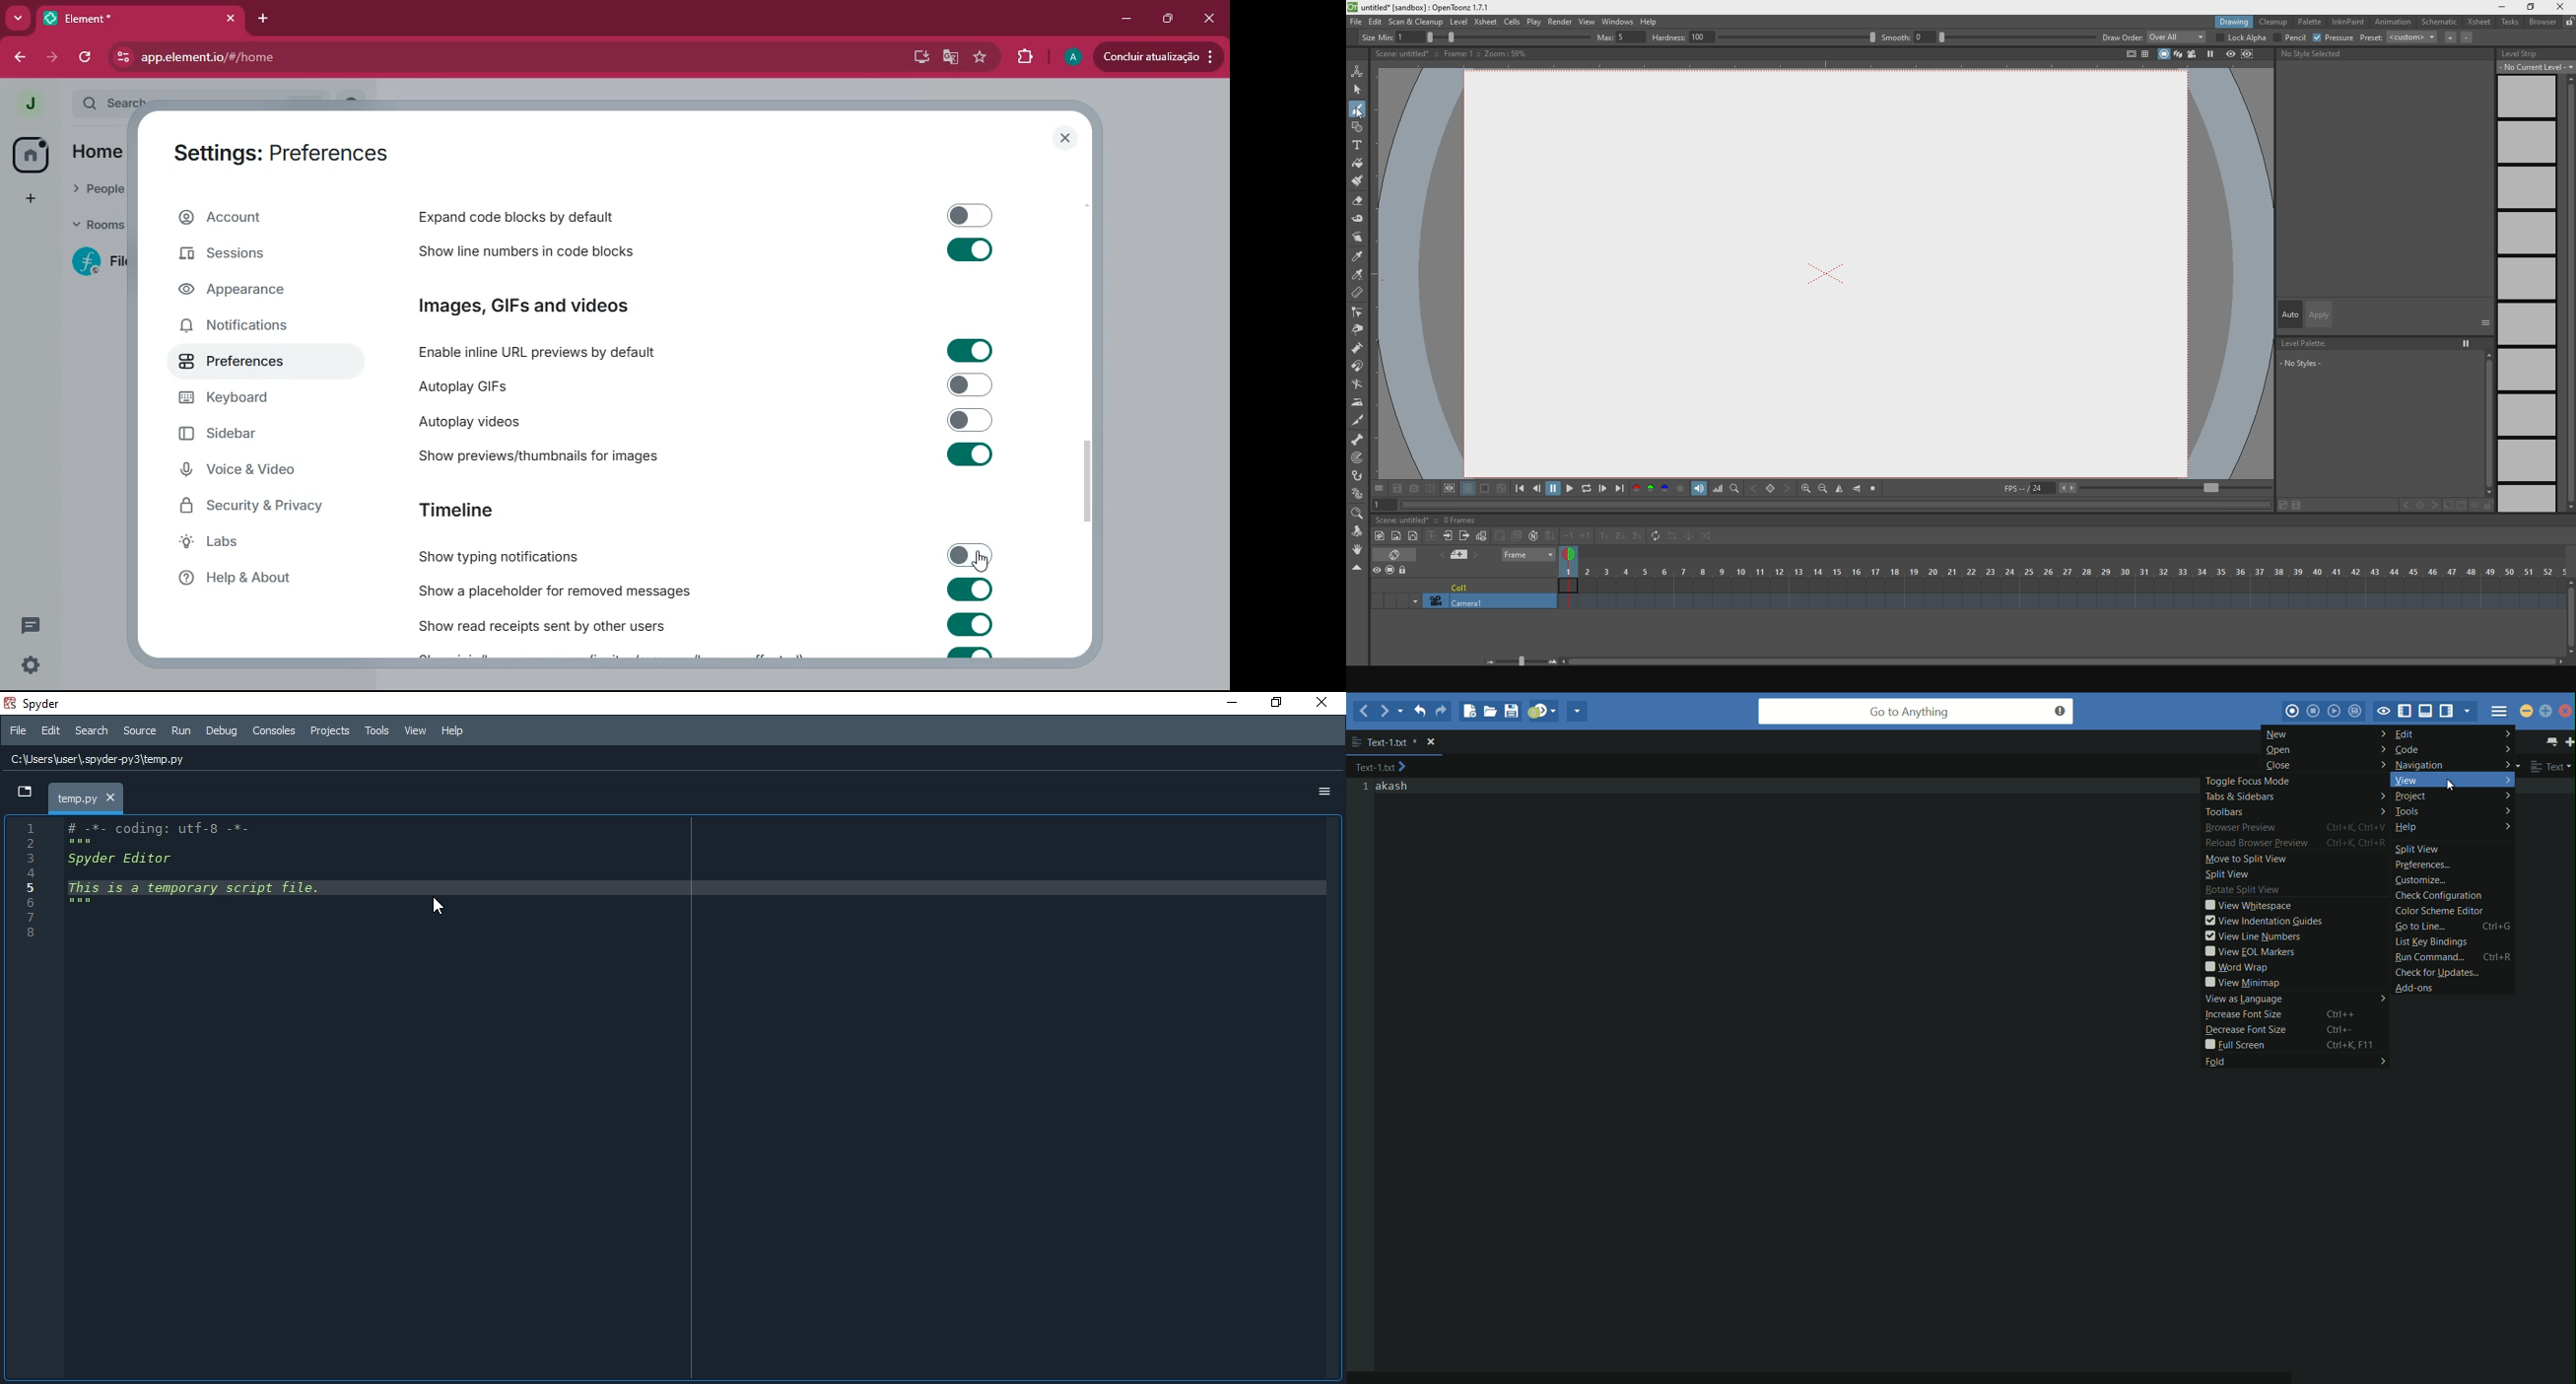 The height and width of the screenshot is (1400, 2576). Describe the element at coordinates (39, 704) in the screenshot. I see `spyder` at that location.